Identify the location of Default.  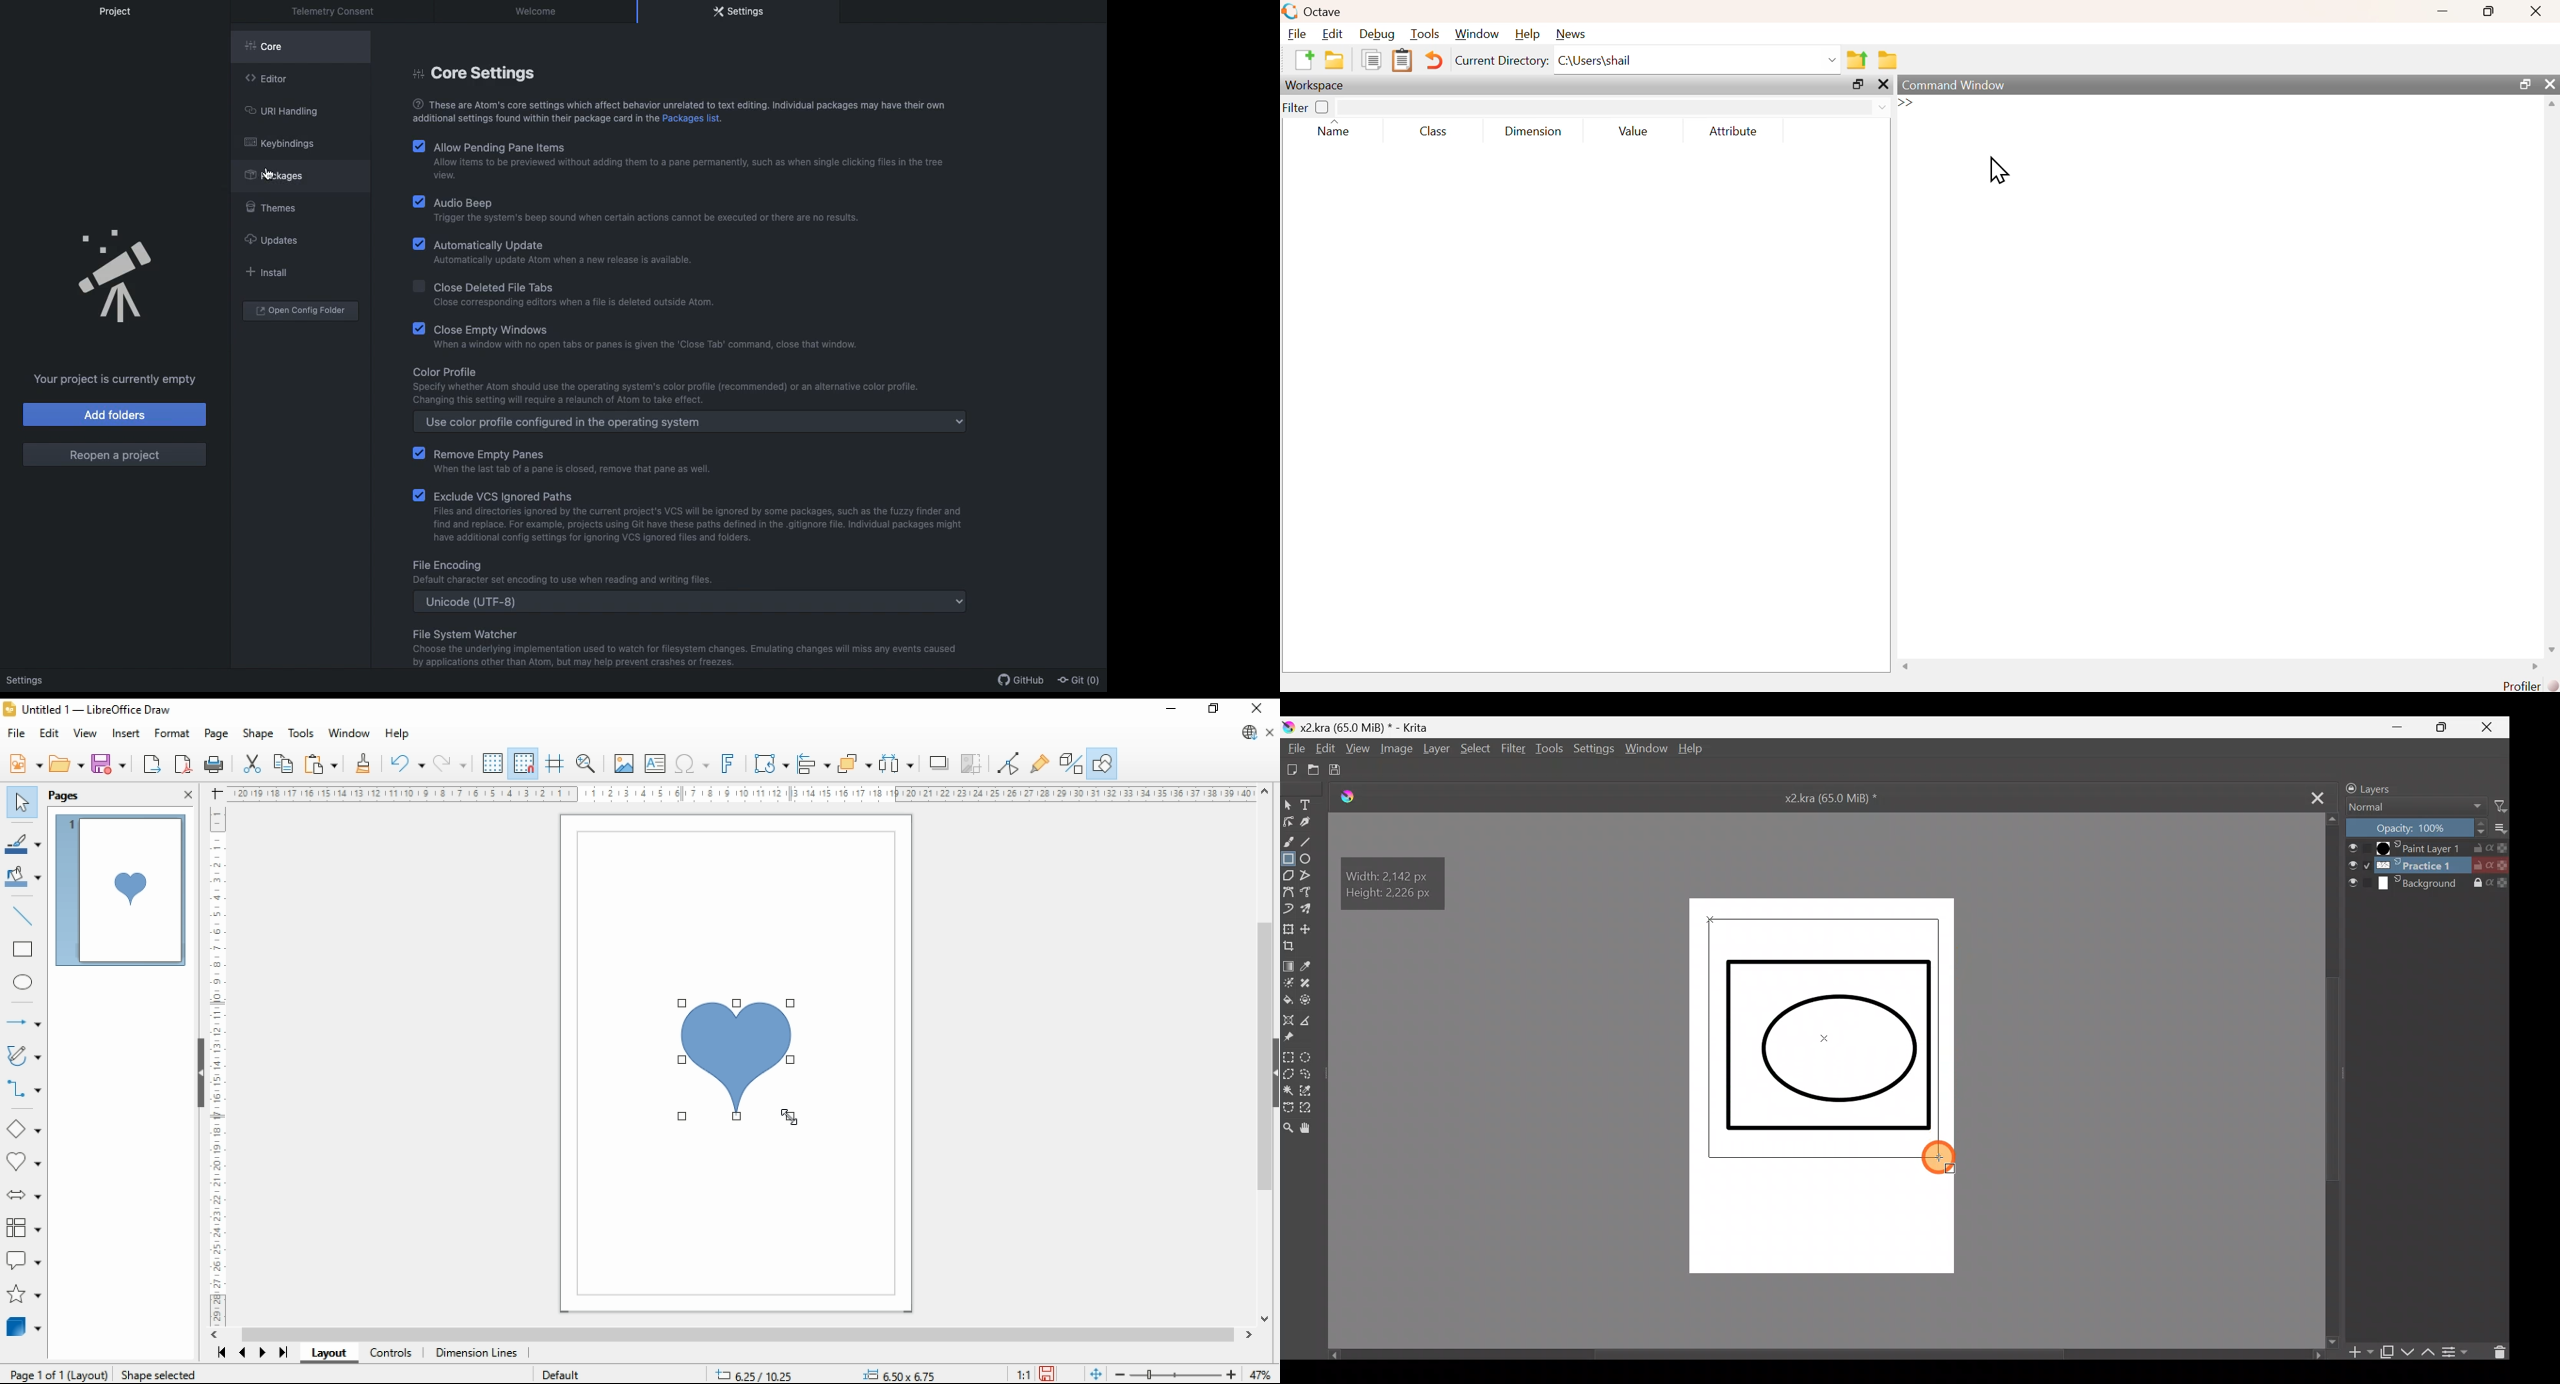
(563, 1370).